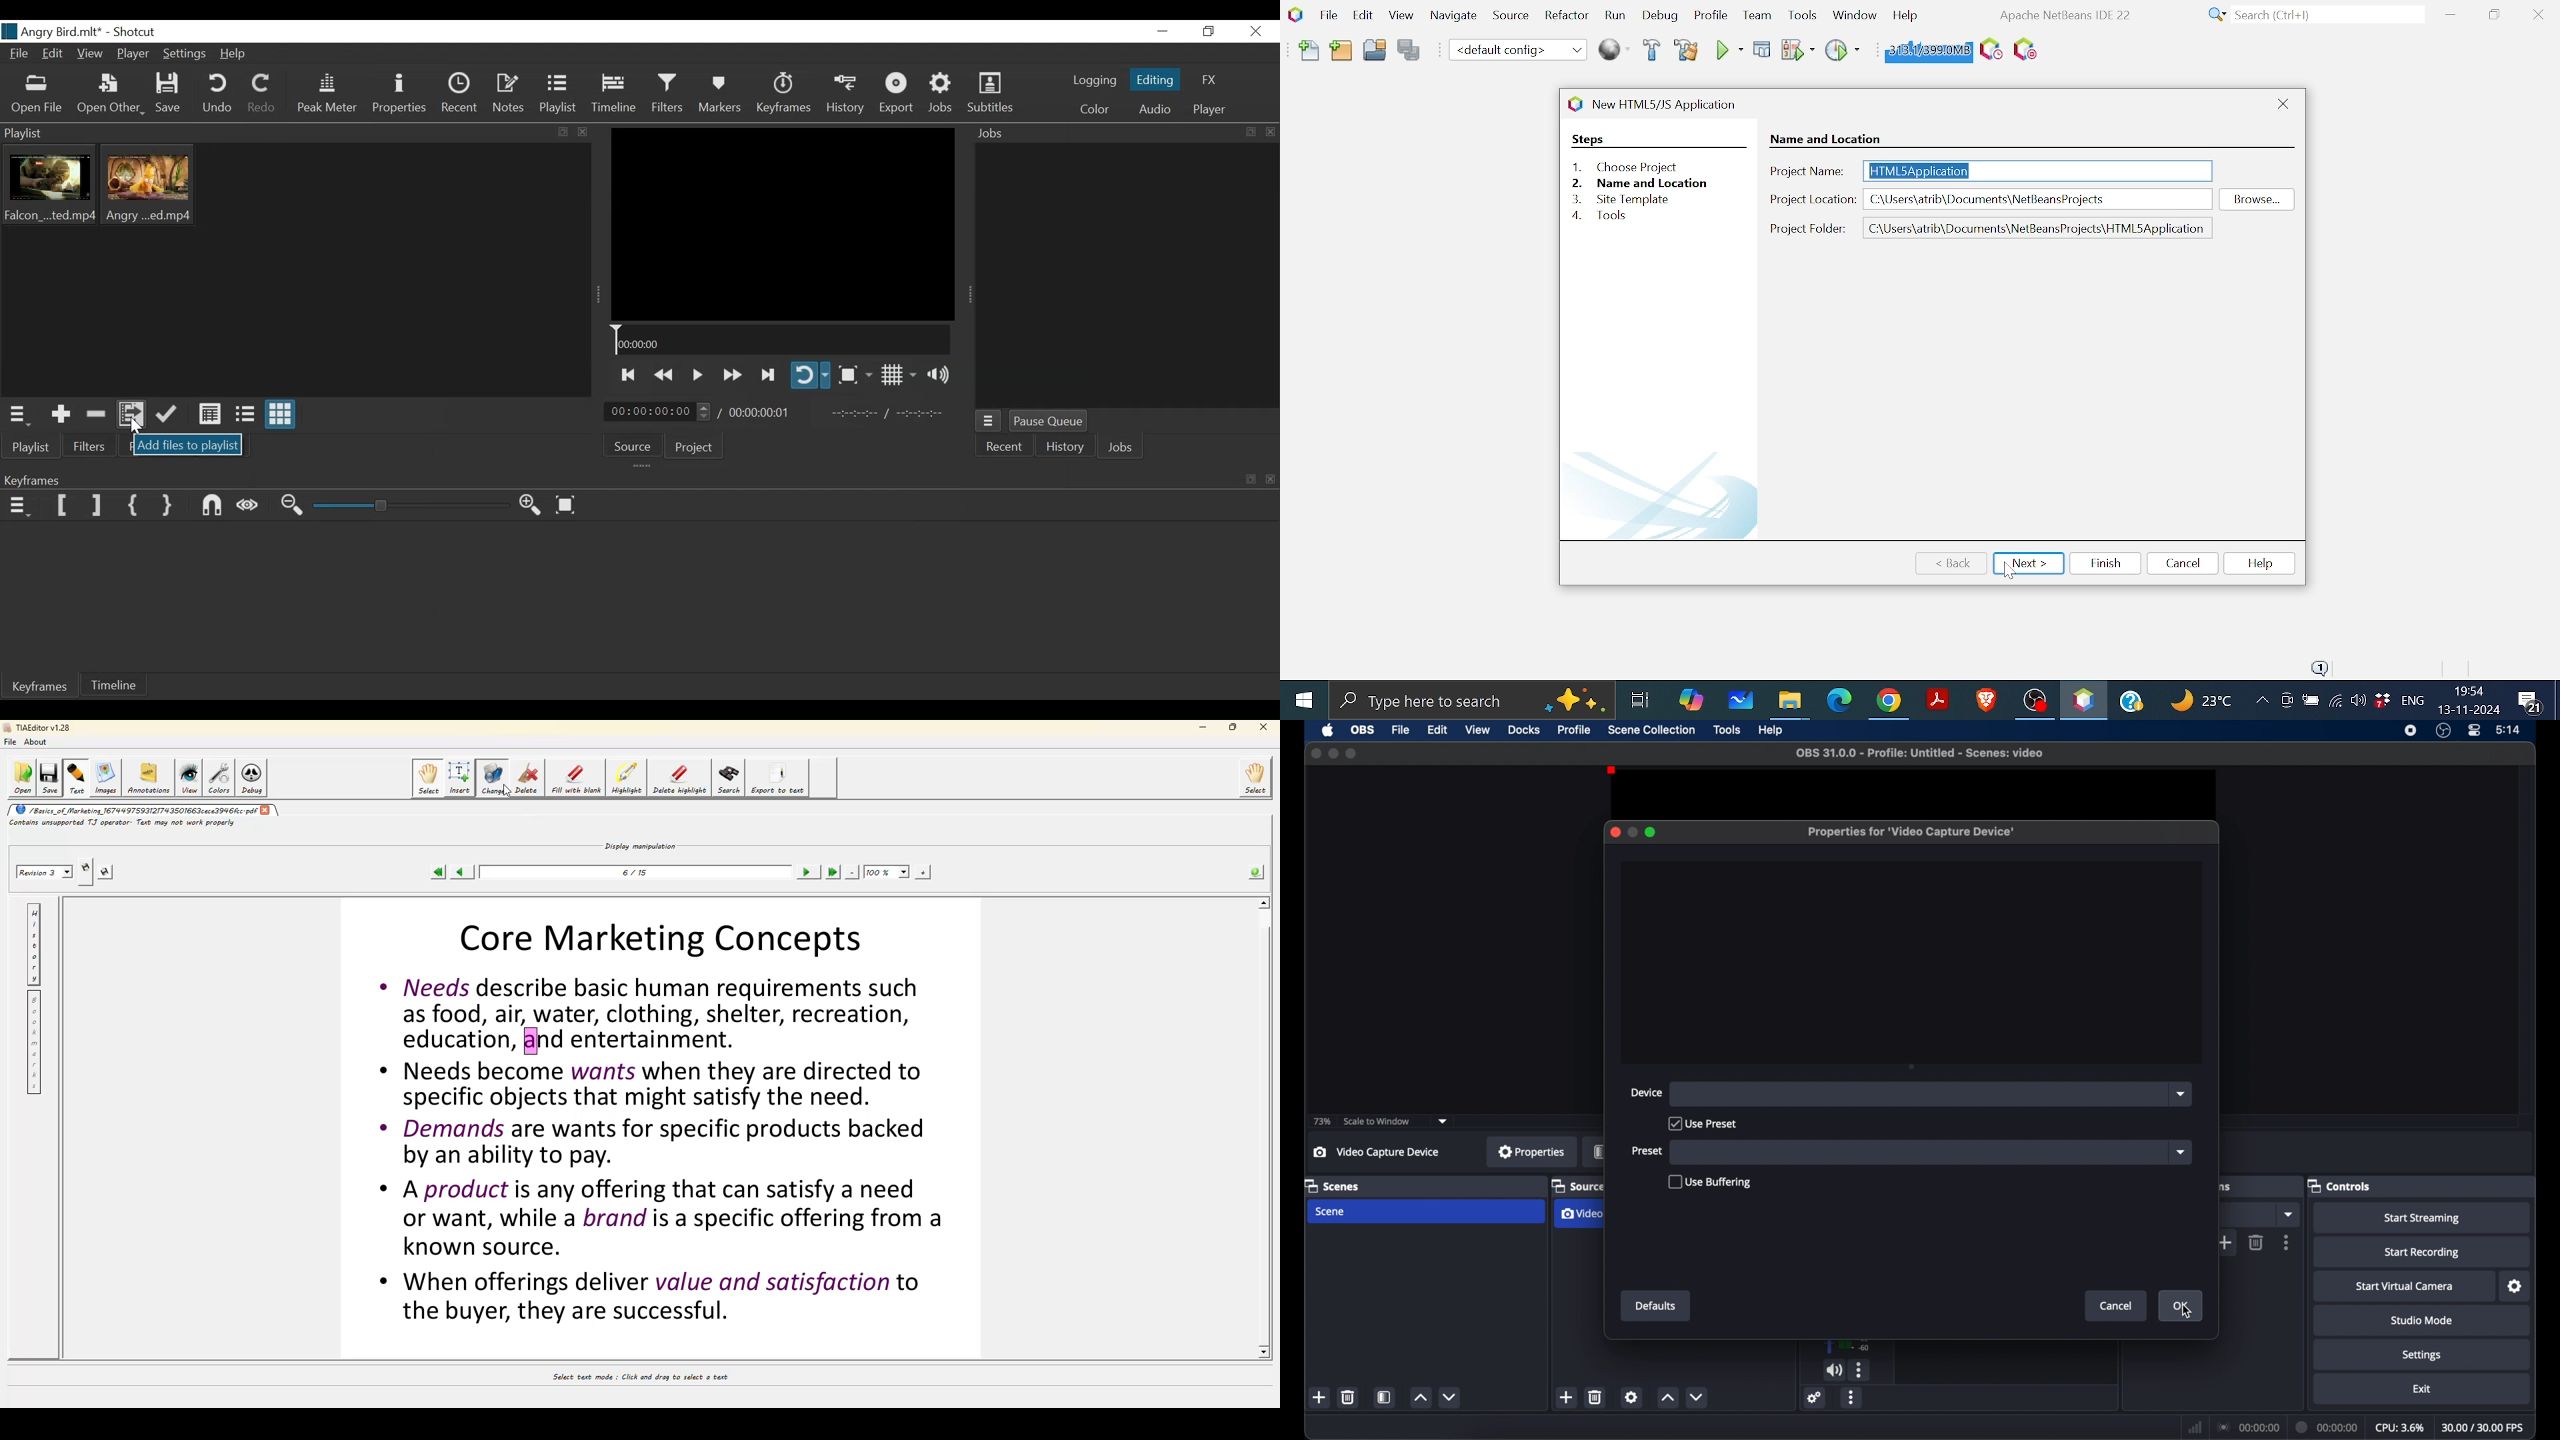  Describe the element at coordinates (615, 96) in the screenshot. I see `Timeline` at that location.